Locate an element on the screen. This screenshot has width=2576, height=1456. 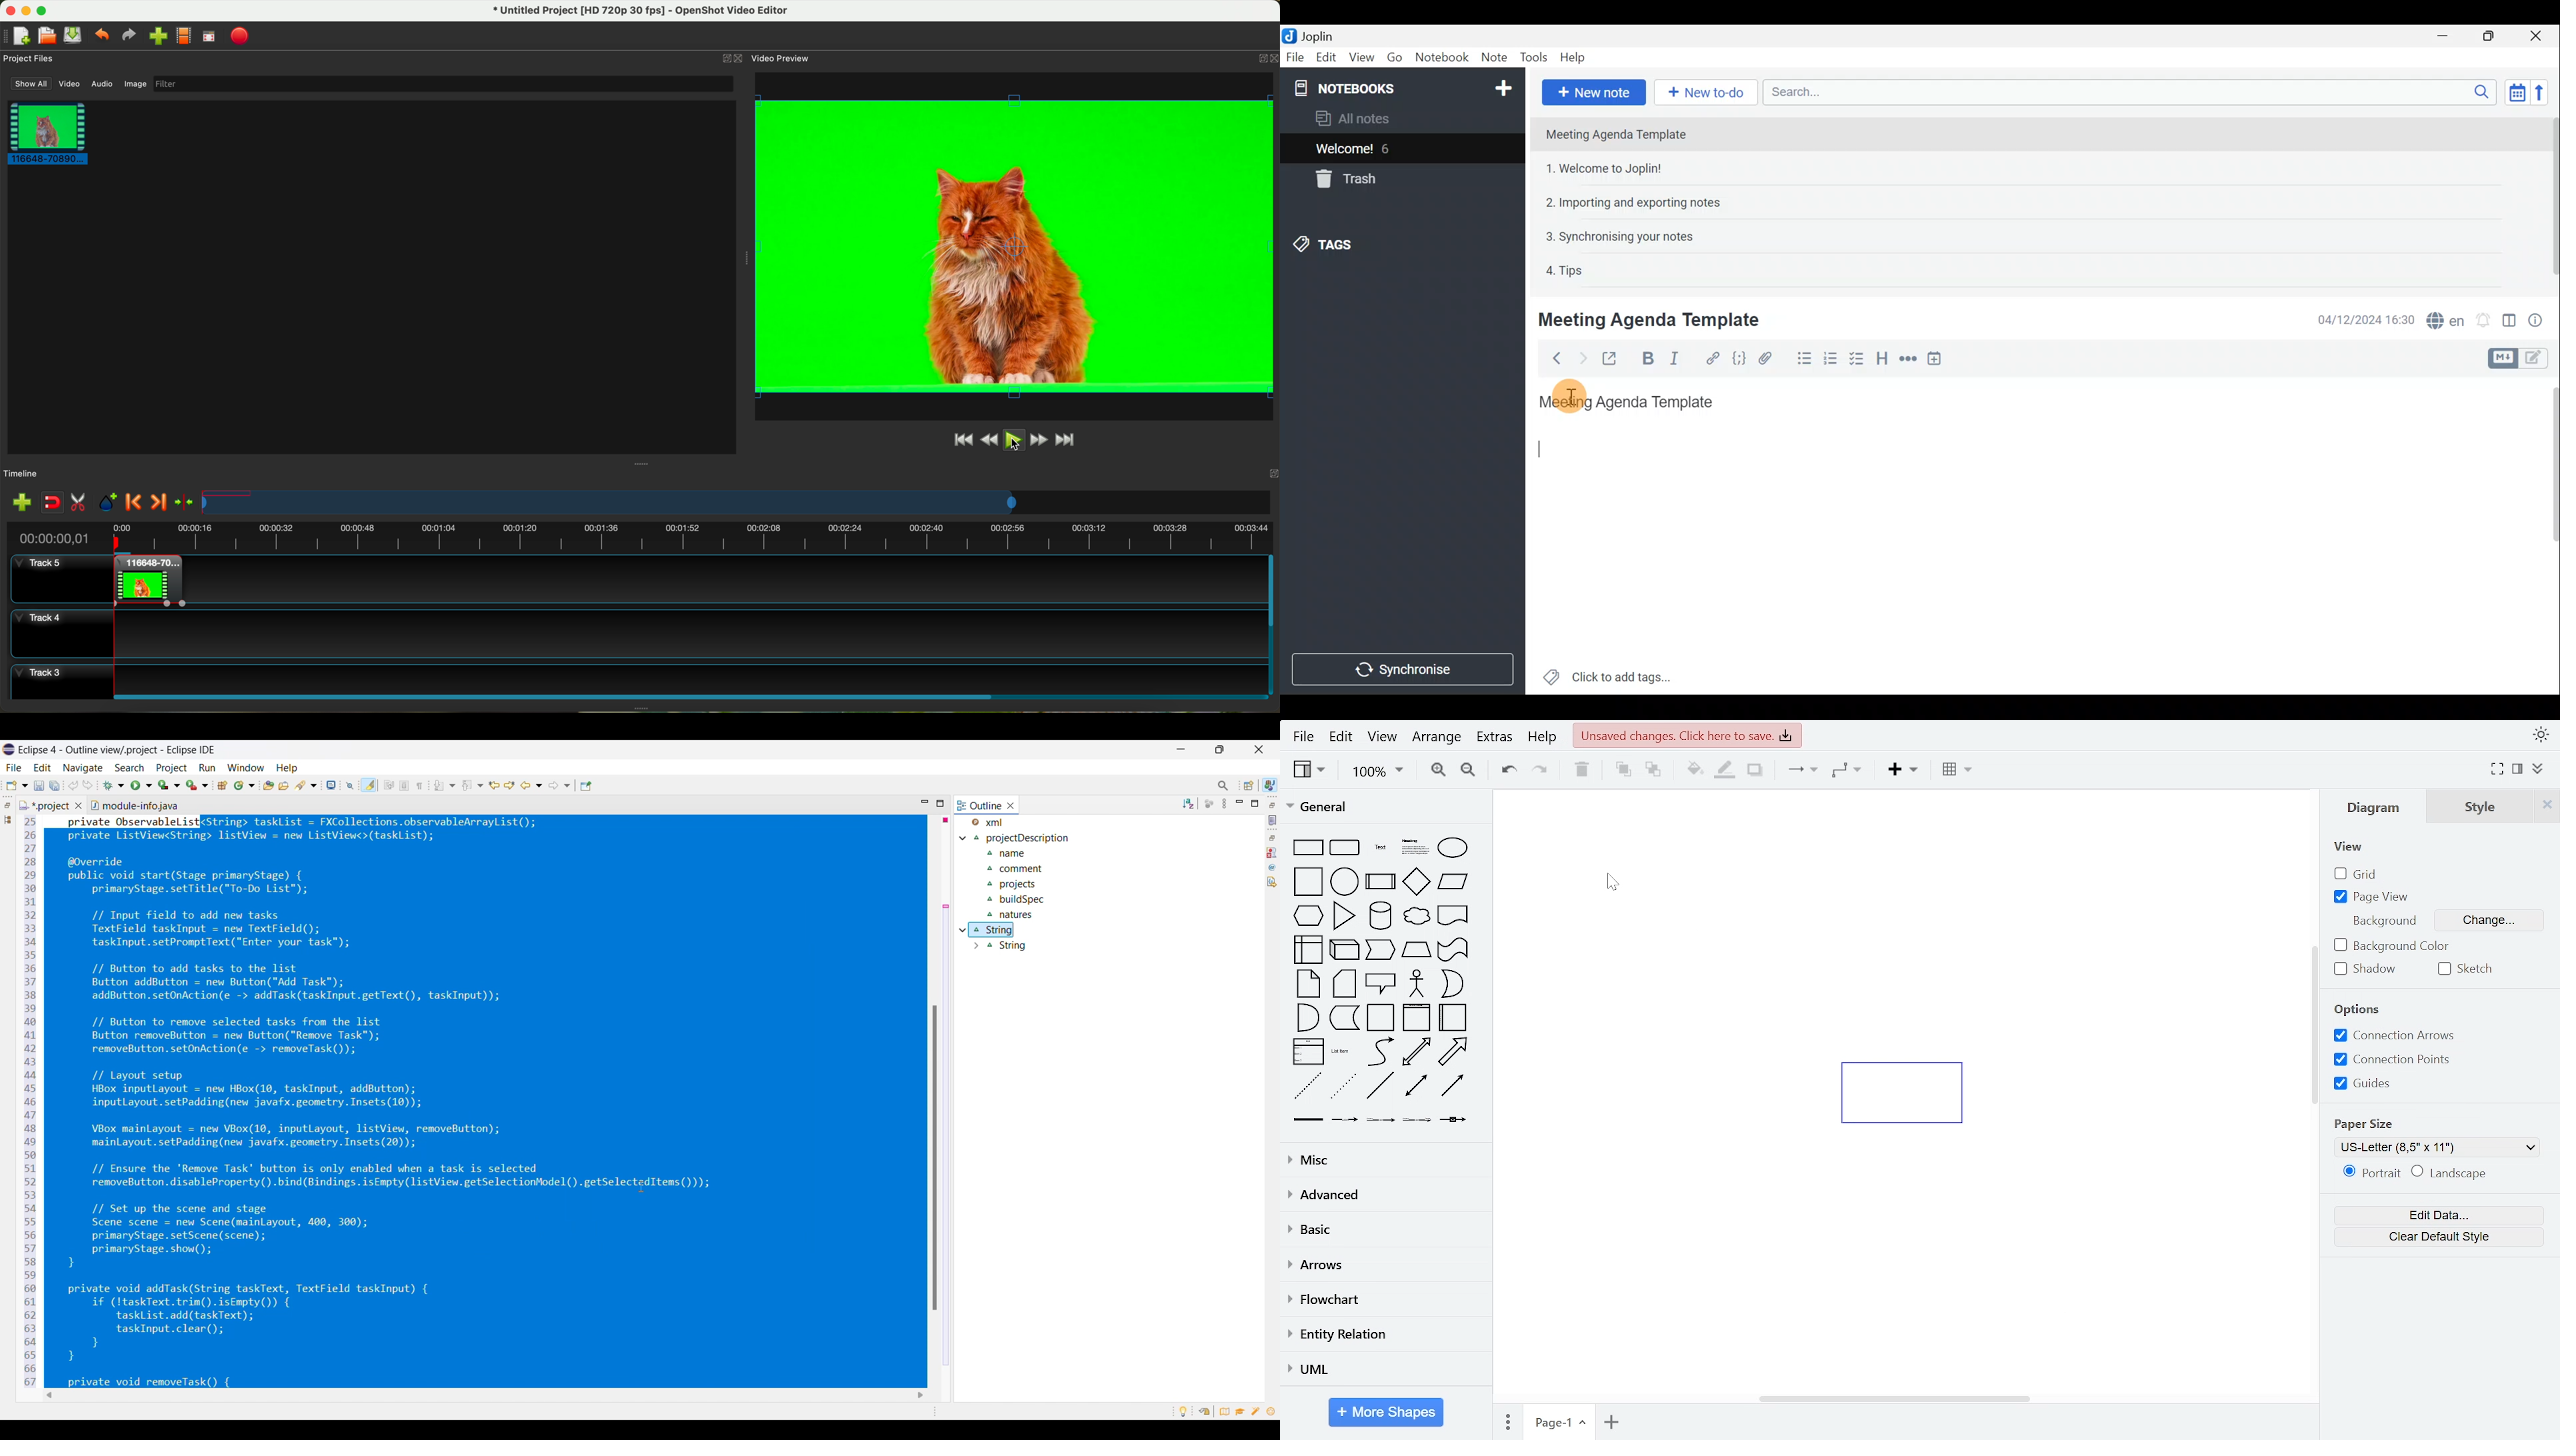
track 4 is located at coordinates (637, 634).